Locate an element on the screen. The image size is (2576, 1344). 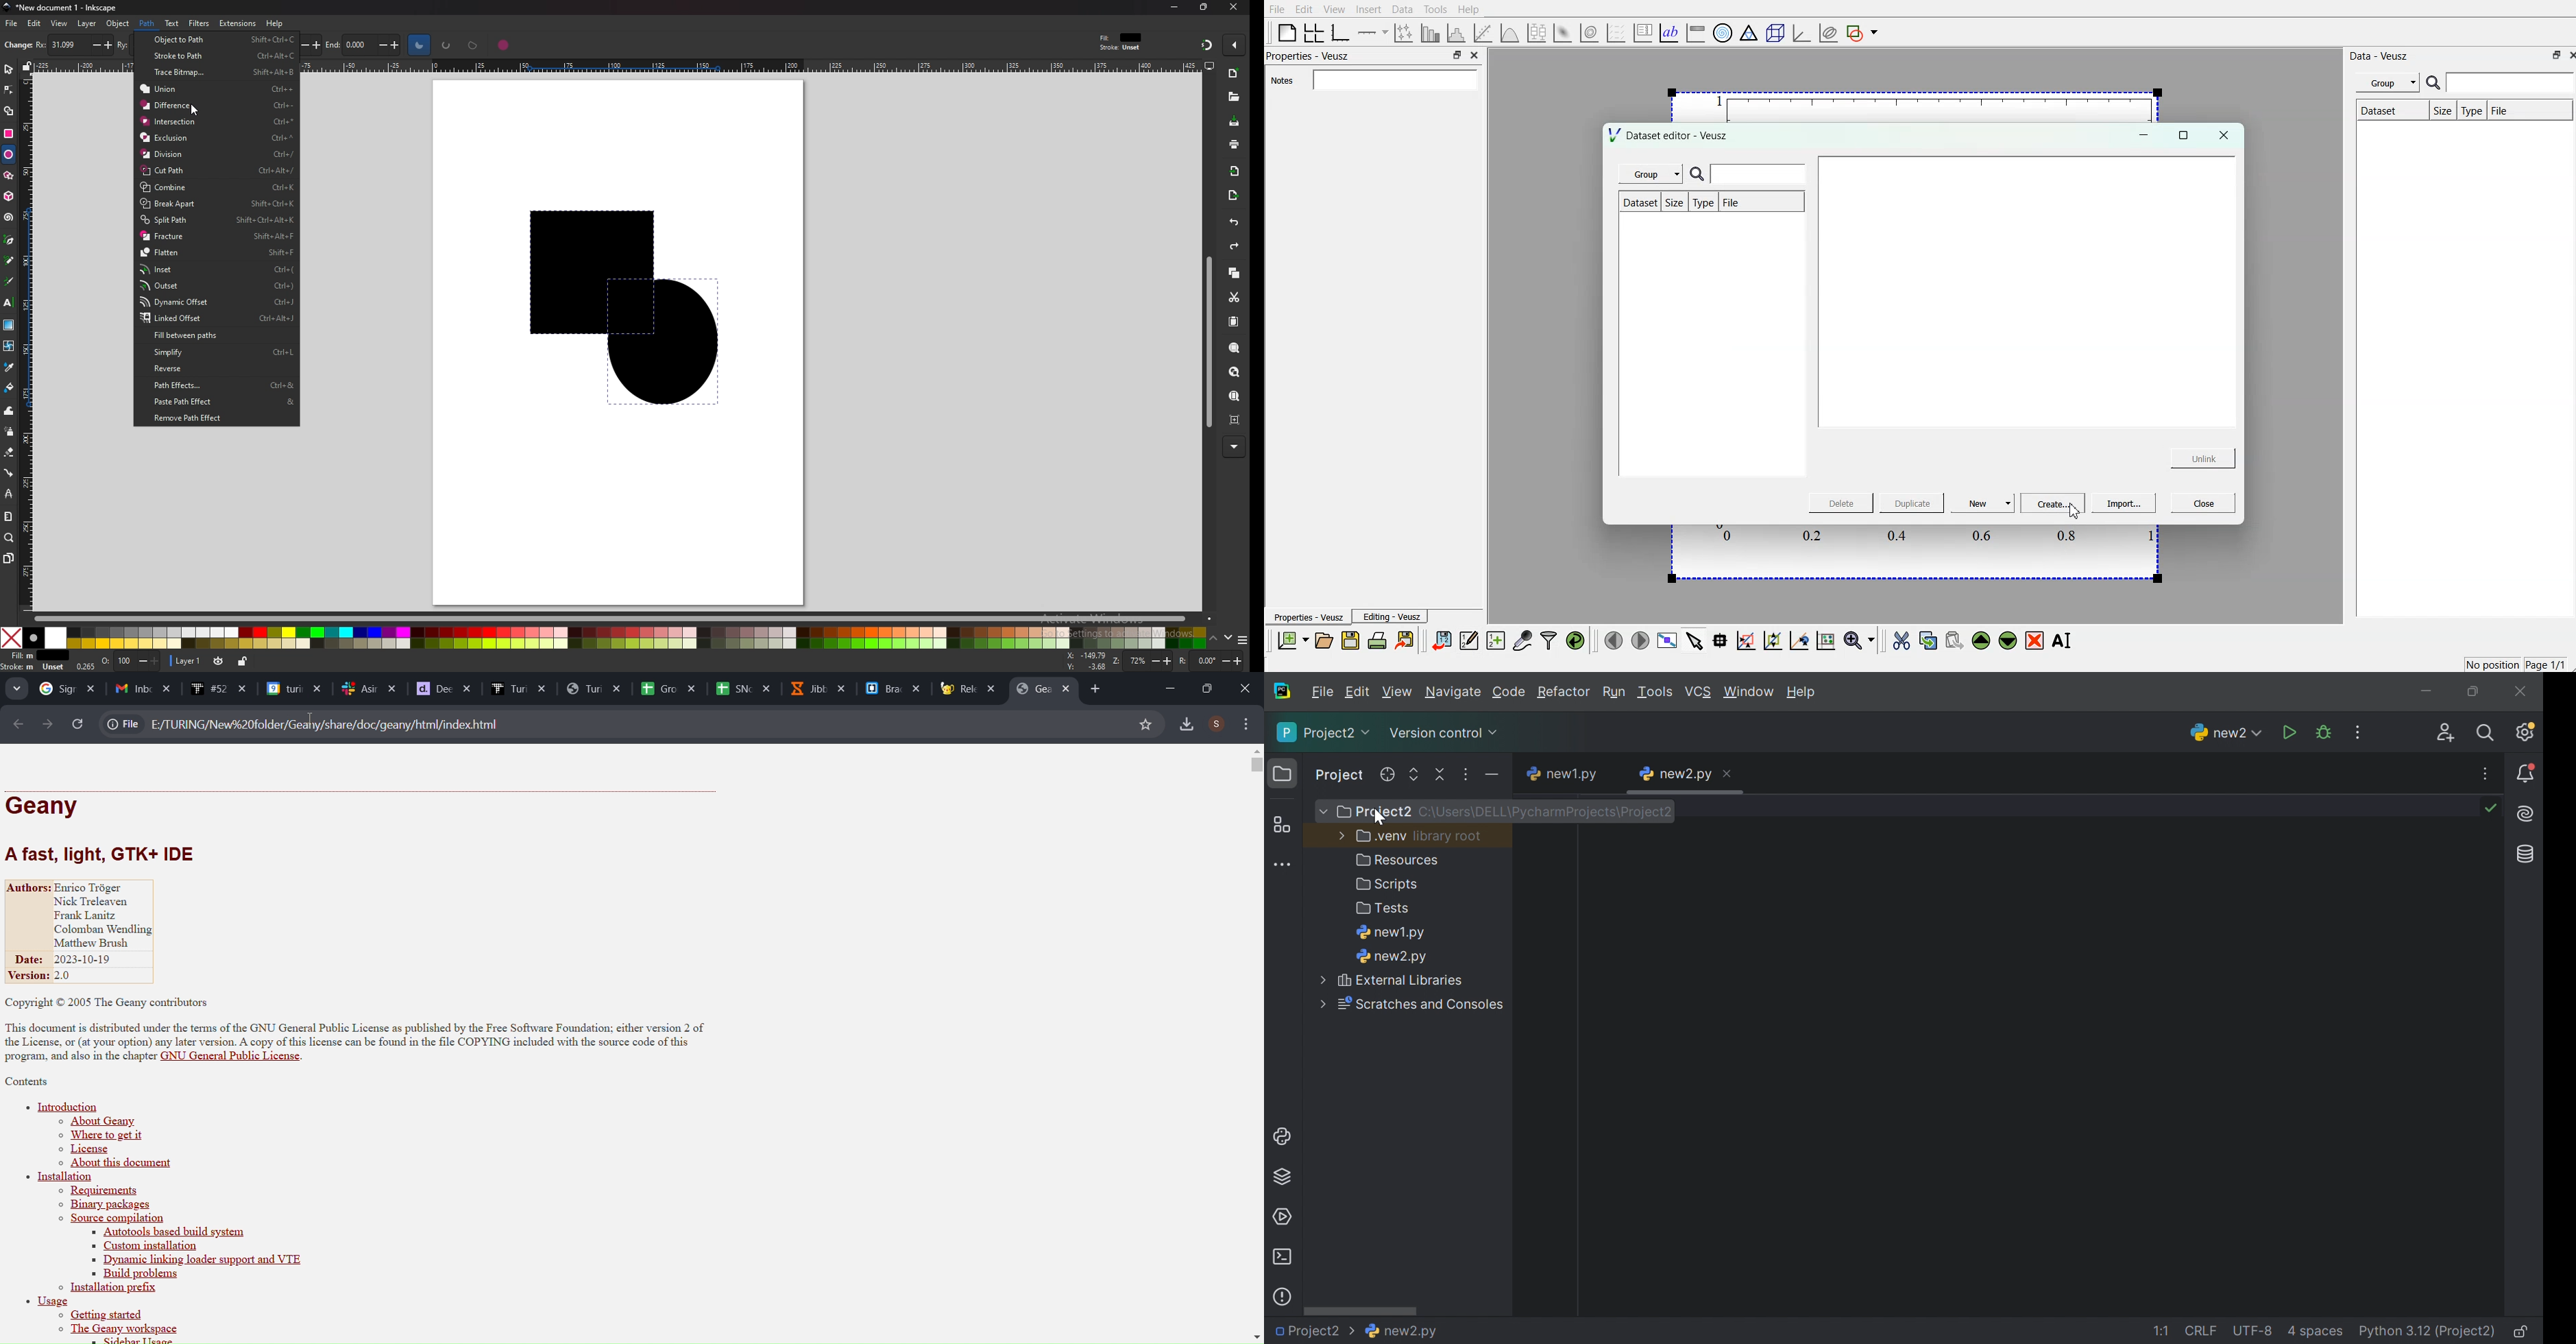
Properties - Veusz is located at coordinates (1309, 617).